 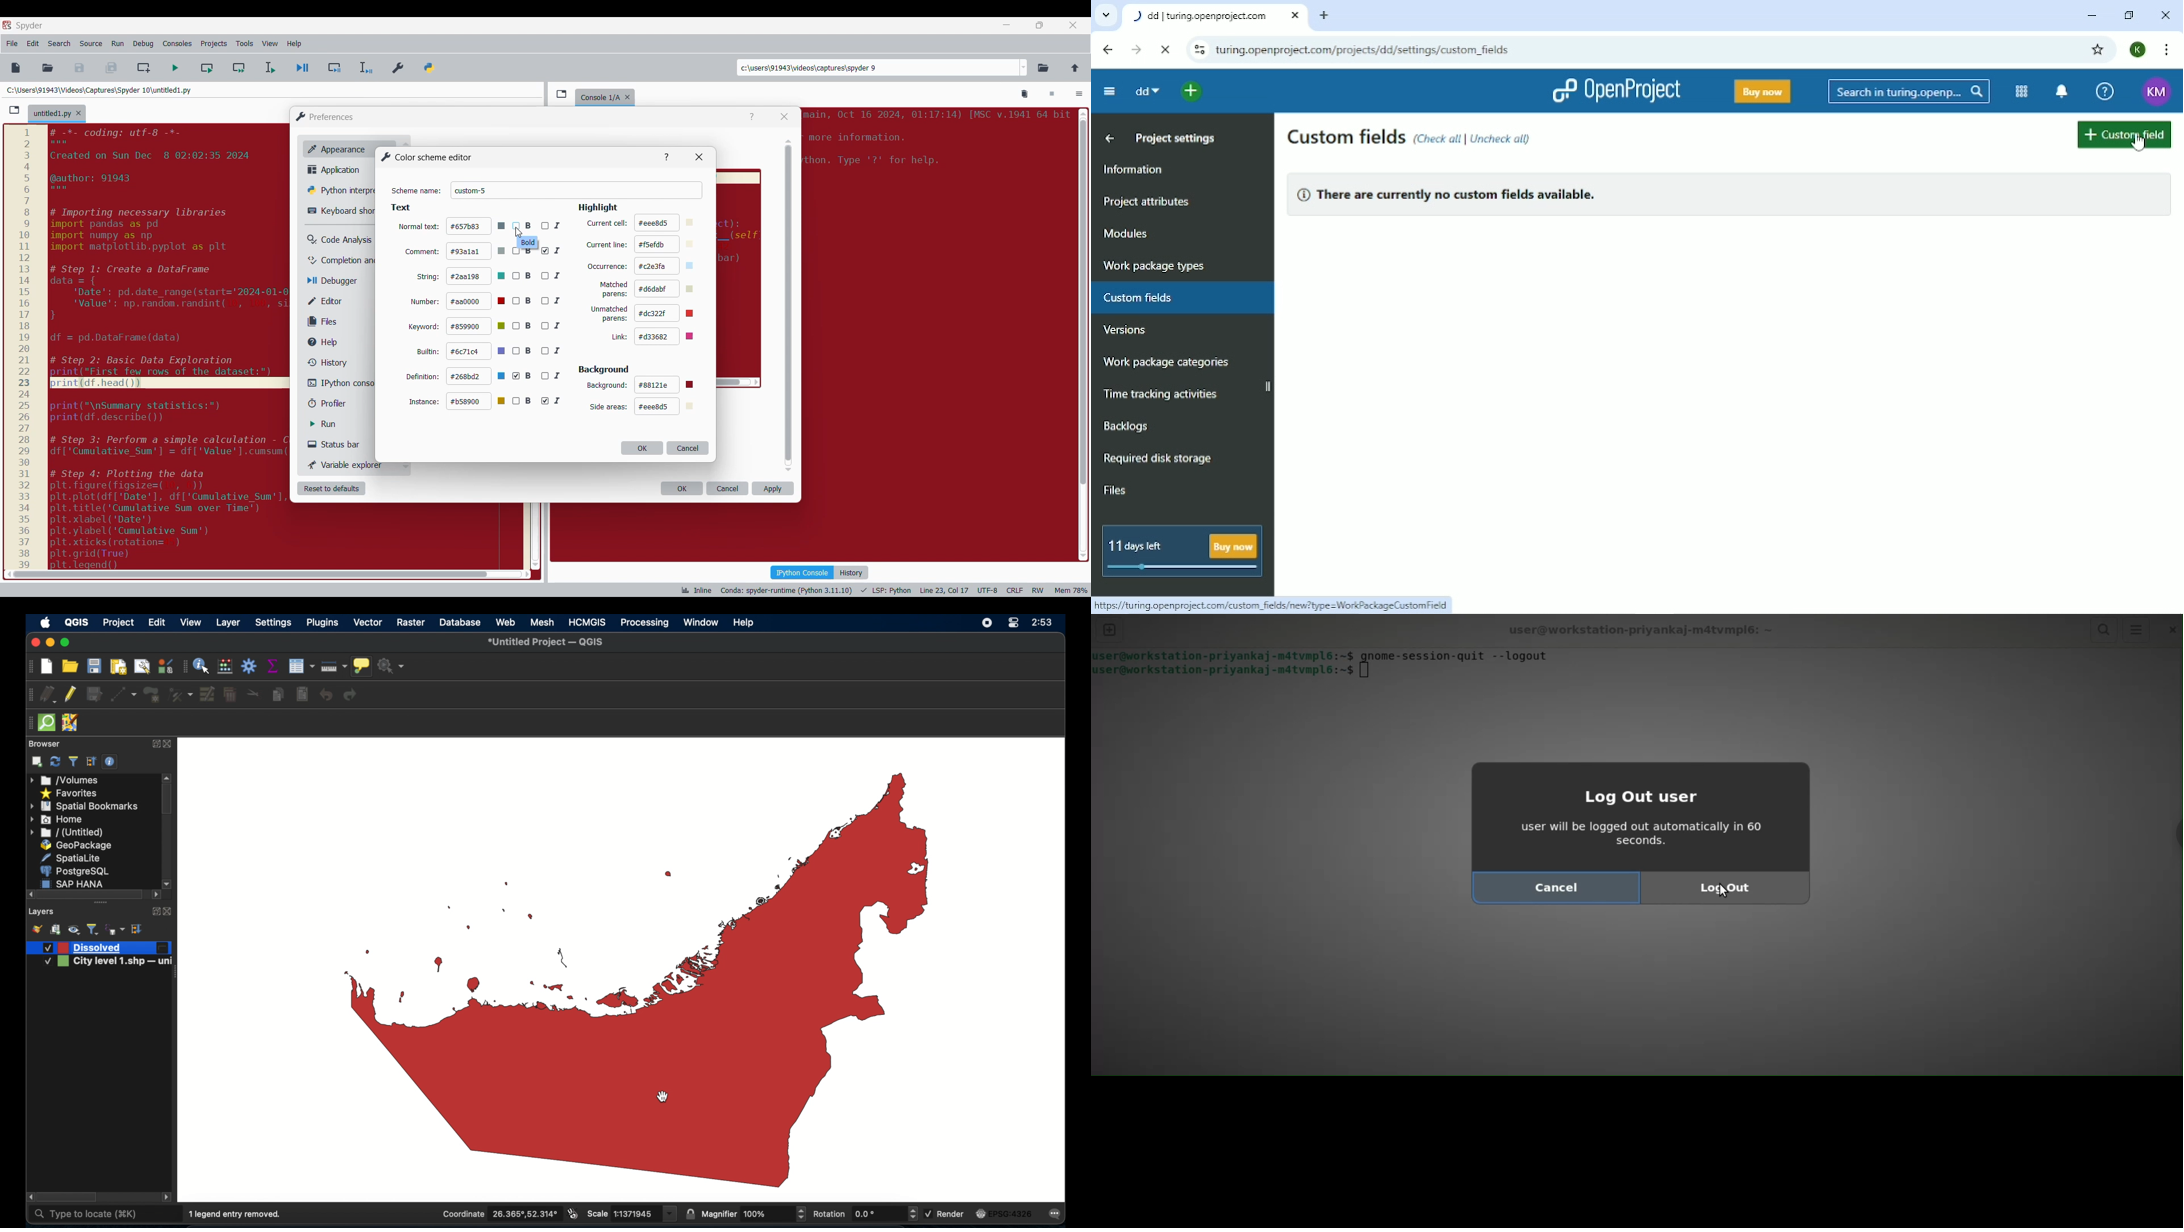 What do you see at coordinates (554, 351) in the screenshot?
I see `I` at bounding box center [554, 351].